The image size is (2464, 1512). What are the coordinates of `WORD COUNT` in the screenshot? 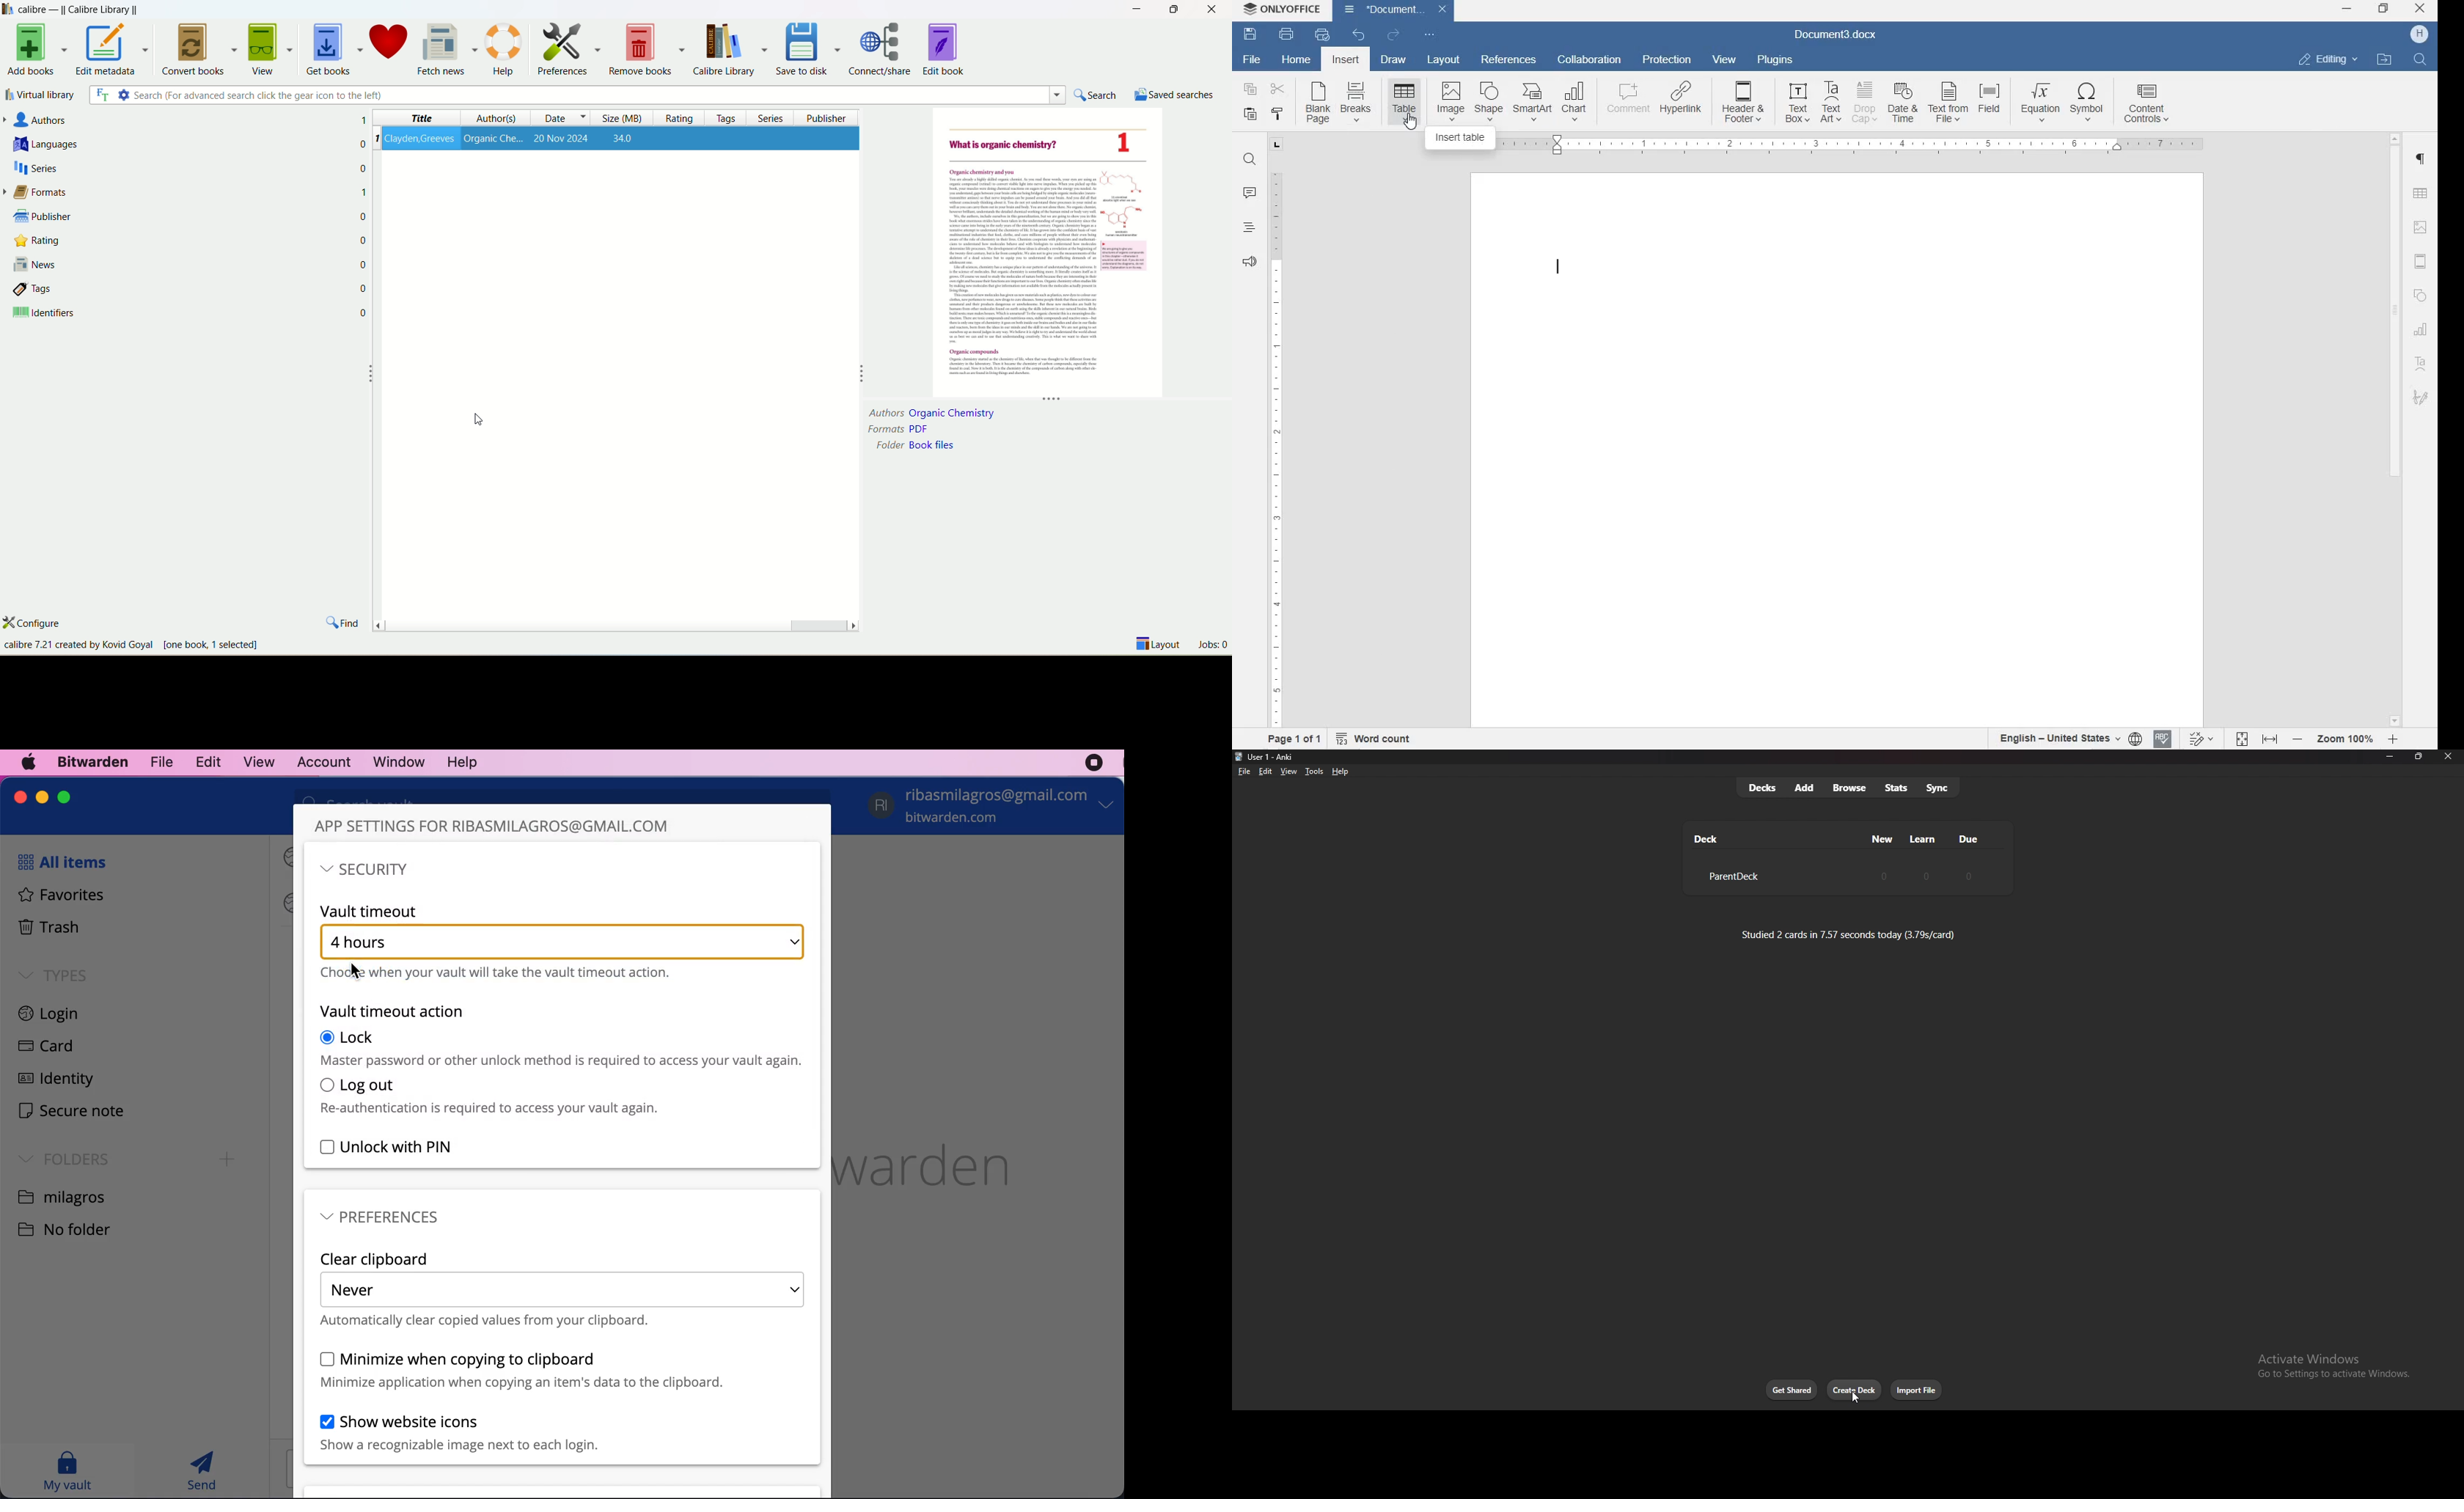 It's located at (1375, 737).